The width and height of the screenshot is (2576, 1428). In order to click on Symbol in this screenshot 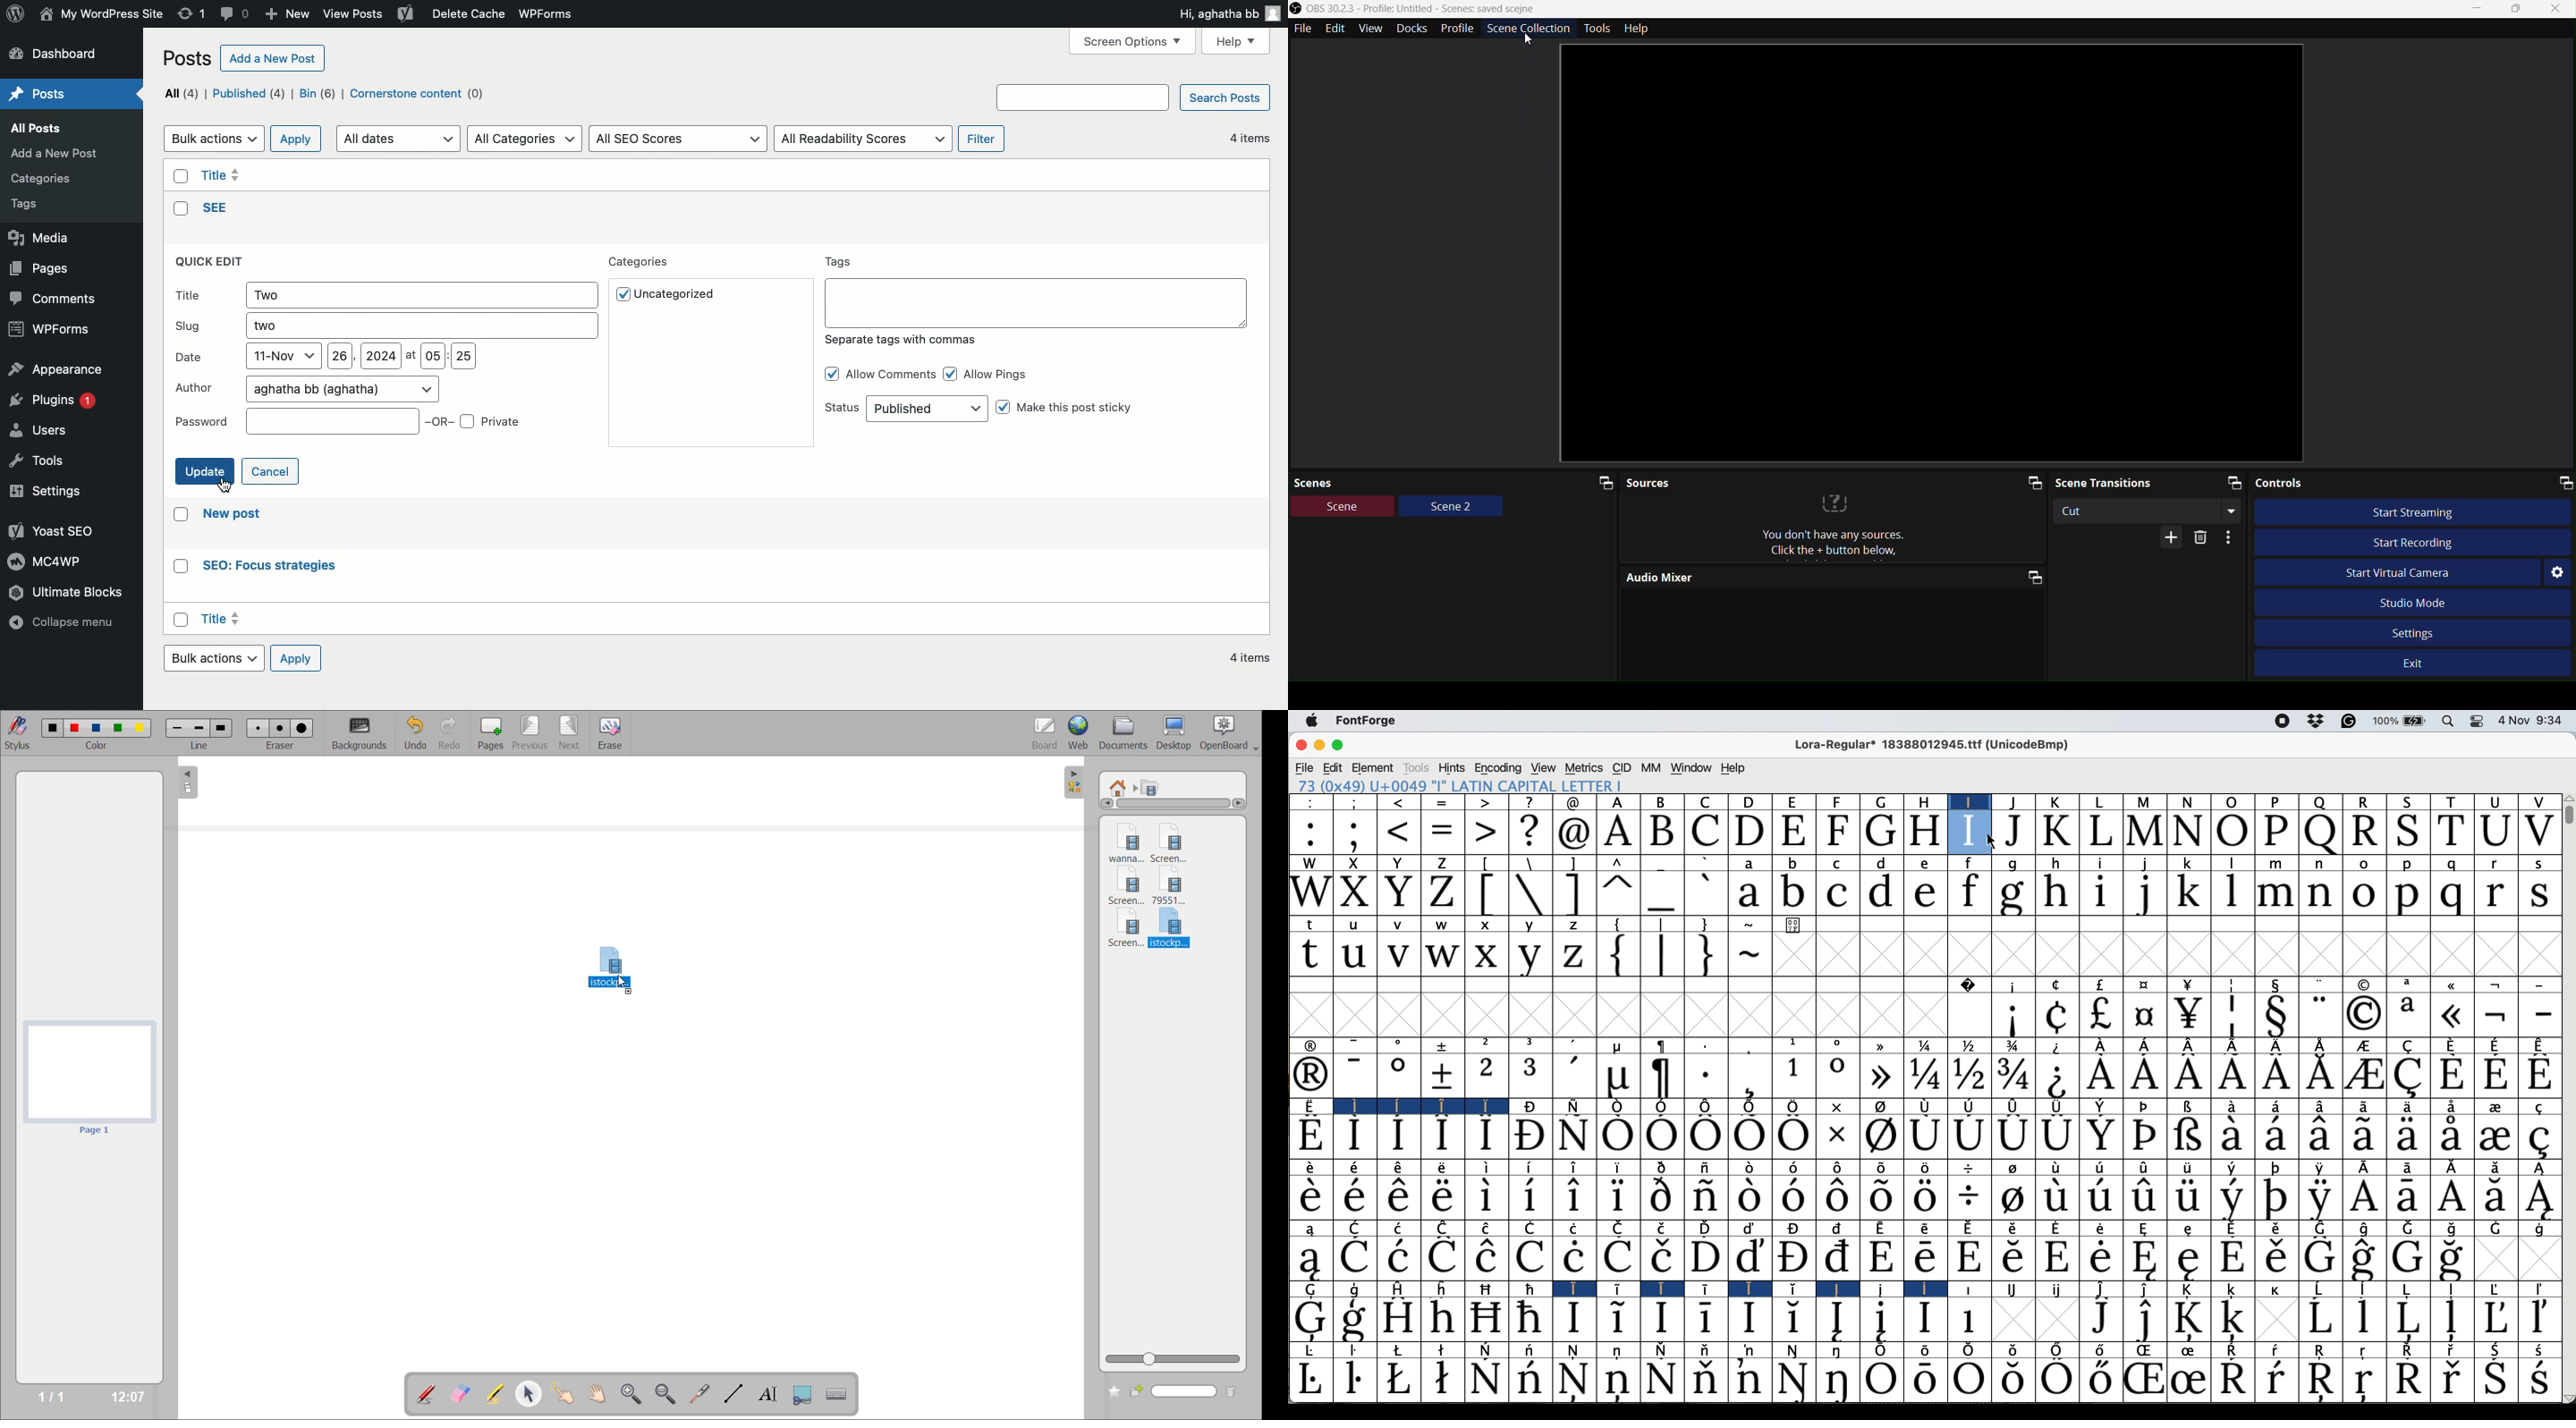, I will do `click(2540, 1139)`.